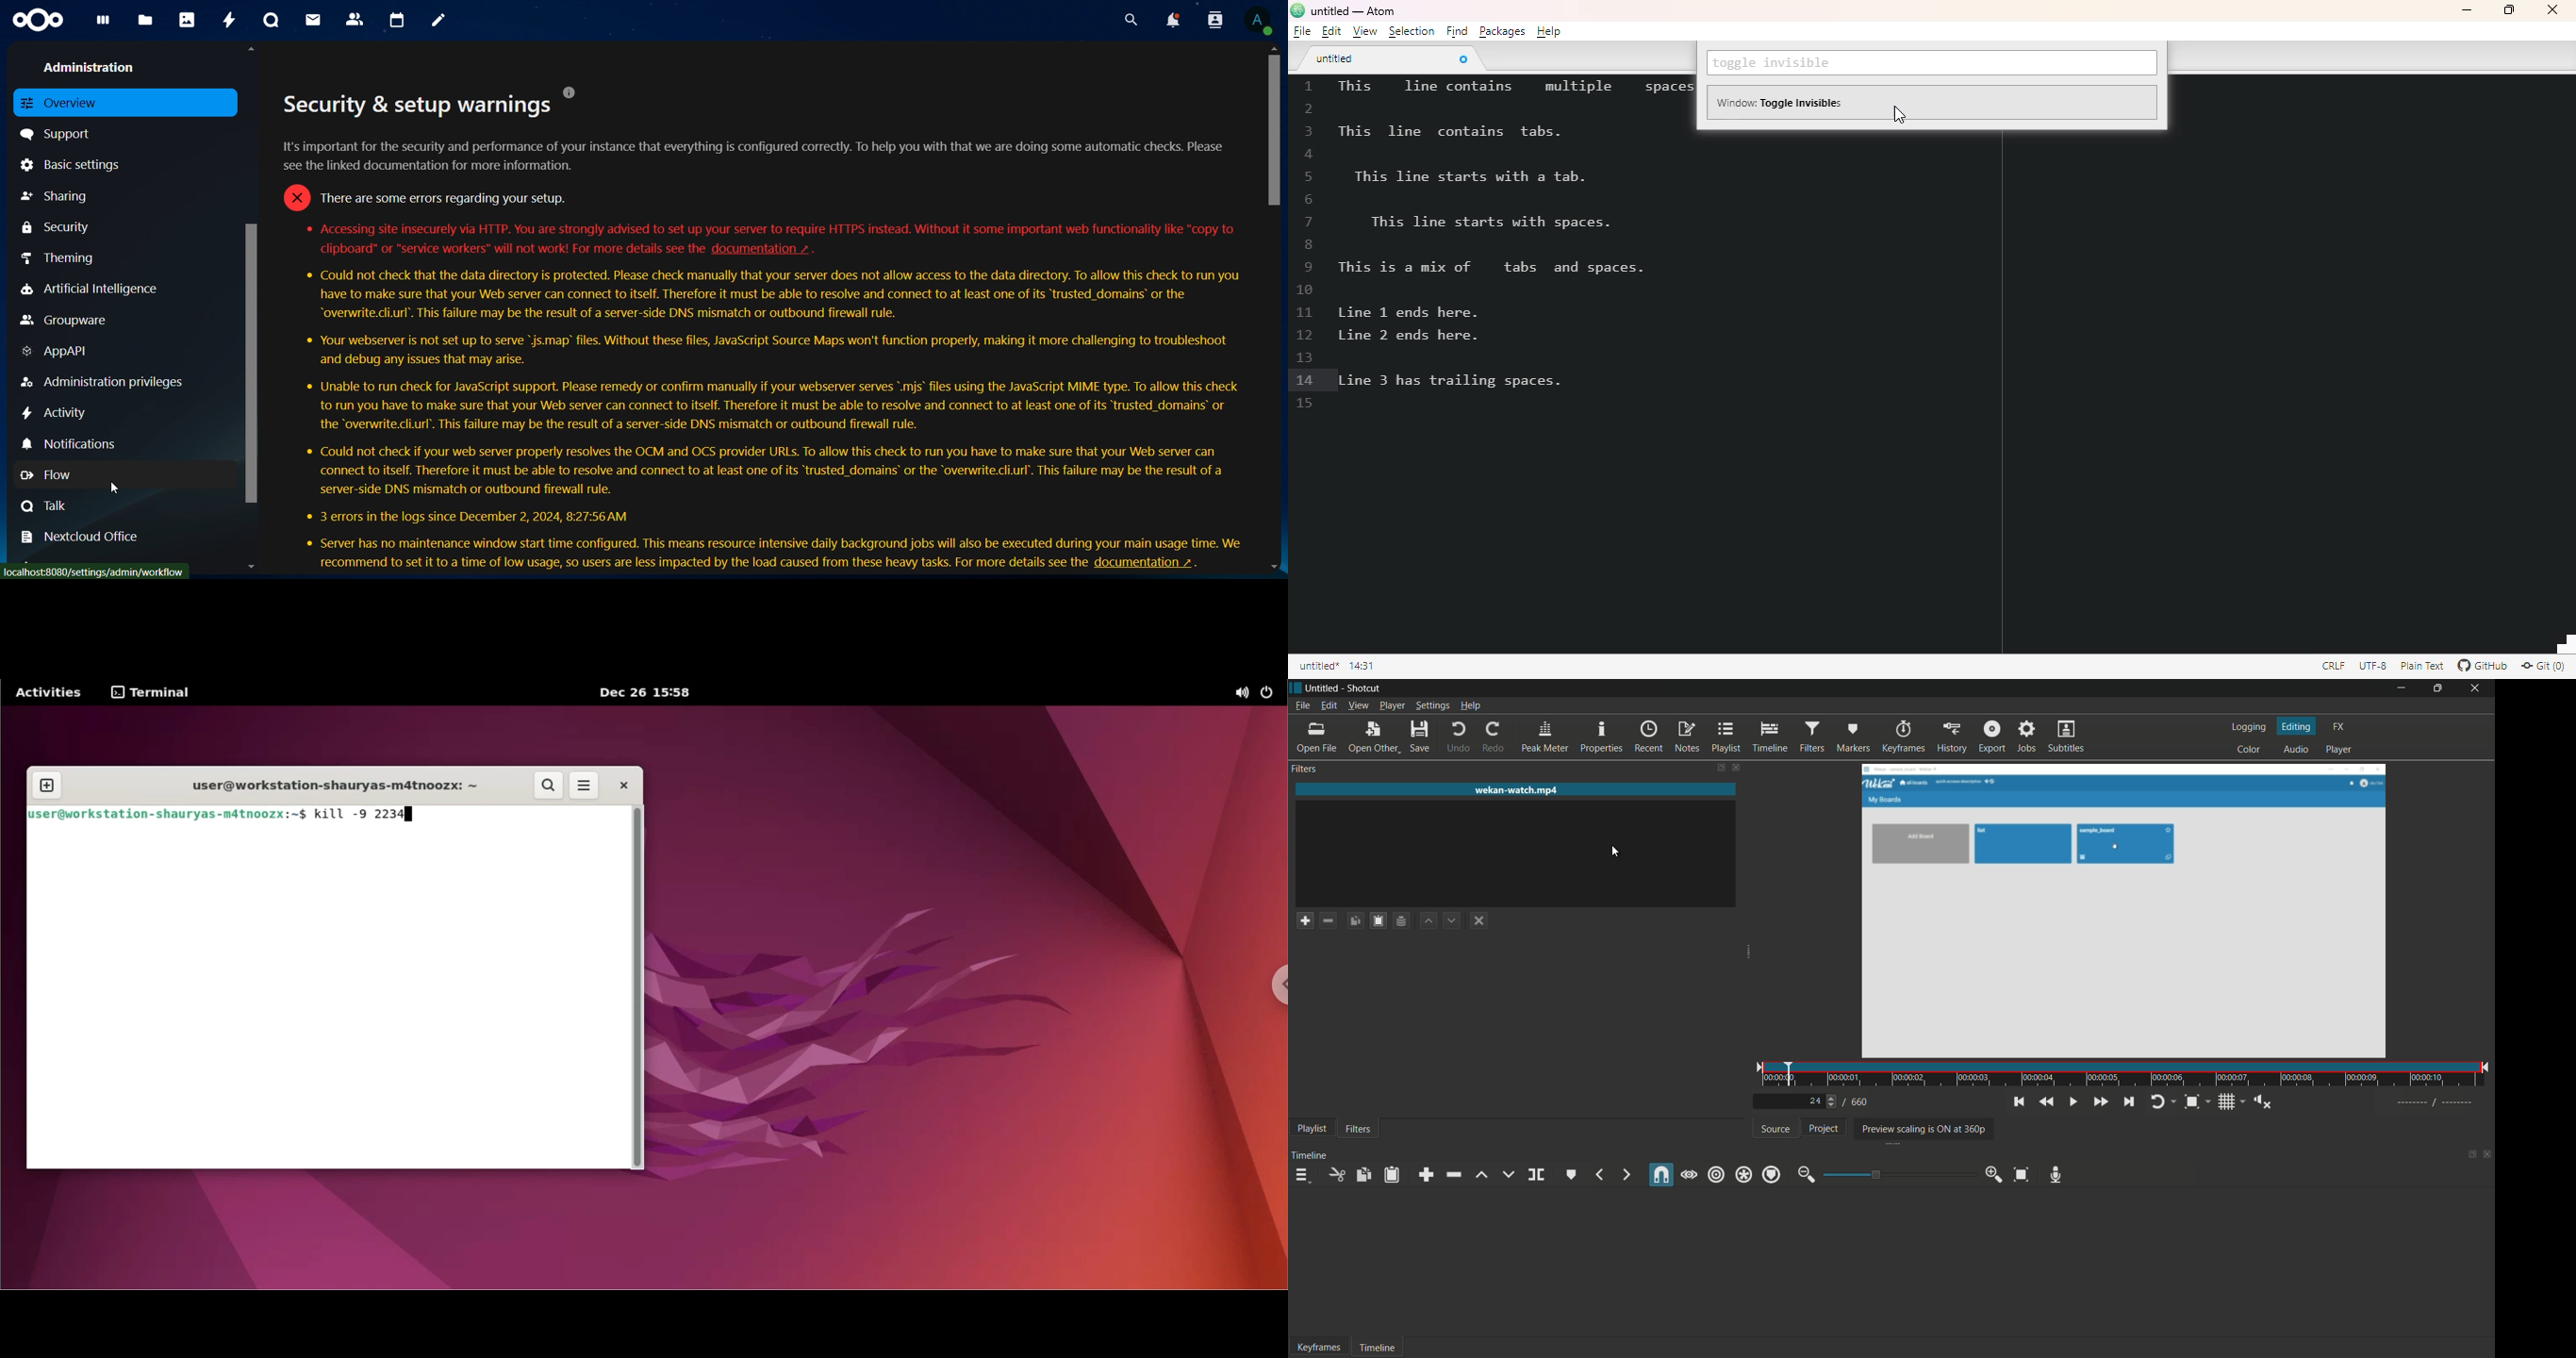  What do you see at coordinates (768, 310) in the screenshot?
I see `. . [J]
Security & setup warnings
It's important for the security and performance of your instance that everything is configured correctly. To help you with that we are doing some automatic checks. Please
see the linked documentation for more information.
x] There are some errors regarding your setup.

* Accessing site insecurely via HTTP. You are strongly advised to set up your server to require HTTPS instead. Without it some important web functionality like “copy to
clipboard” or "service workers" will not work! For more details see the documentation ~ .

* Could not check that the data directory is protected. Please check manually that your server does not allow access to the data directory. To allow this check to run you
have to make sure that your Web server can connect to itself. Therefore it must be able to resolve and connect to at least one of its “trusted_domains™ or the
“overwrite.cli.url”. This failure may be the result of a server-side DNS mismatch or outbound firewall rule.

* Your webserver is not set up to serve "js.map’ files. Without these files, JavaScript Source Maps won't function properly, making it more challenging to troubleshoot
and debug any issues that may arise.

* Unable to run check for JavaScript support. Please remedy or confirm manually if your webserver serves "mjs’ files using the JavaScript MIME type. To allow this check
to run you have to make sure that your Web server can connect to itself. Therefore it must be able to resolve and connect to at least one of its “trusted_domains’ or

] the “overwrite.cli.url’. This failure may be the result of a server-side DNS mismatch or outbound firewall rule.

* Could not check if your web server properly resolves the OCM and OCS provider URLs. To allow this check to run you have to make sure that your Web server can
connect to itself. Therefore it must be able to resolve and connect to at least one of its “trusted_domains’ or the “overwrite.cli.url’. This failure may be the result of a
server-side DNS mismatch or outbound firewall rule.

* 3 errors in the logs since December 2, 2024, 8:27:56 AM

* Server has no maintenance window start time configured. This means resource intensive daily background jobs will also be executed during your main usage time. We

~ recommend to set it to a time of low usage, so users are less impacted by the load caused from these heavy tasks. For more details see the documentation ~ .` at bounding box center [768, 310].